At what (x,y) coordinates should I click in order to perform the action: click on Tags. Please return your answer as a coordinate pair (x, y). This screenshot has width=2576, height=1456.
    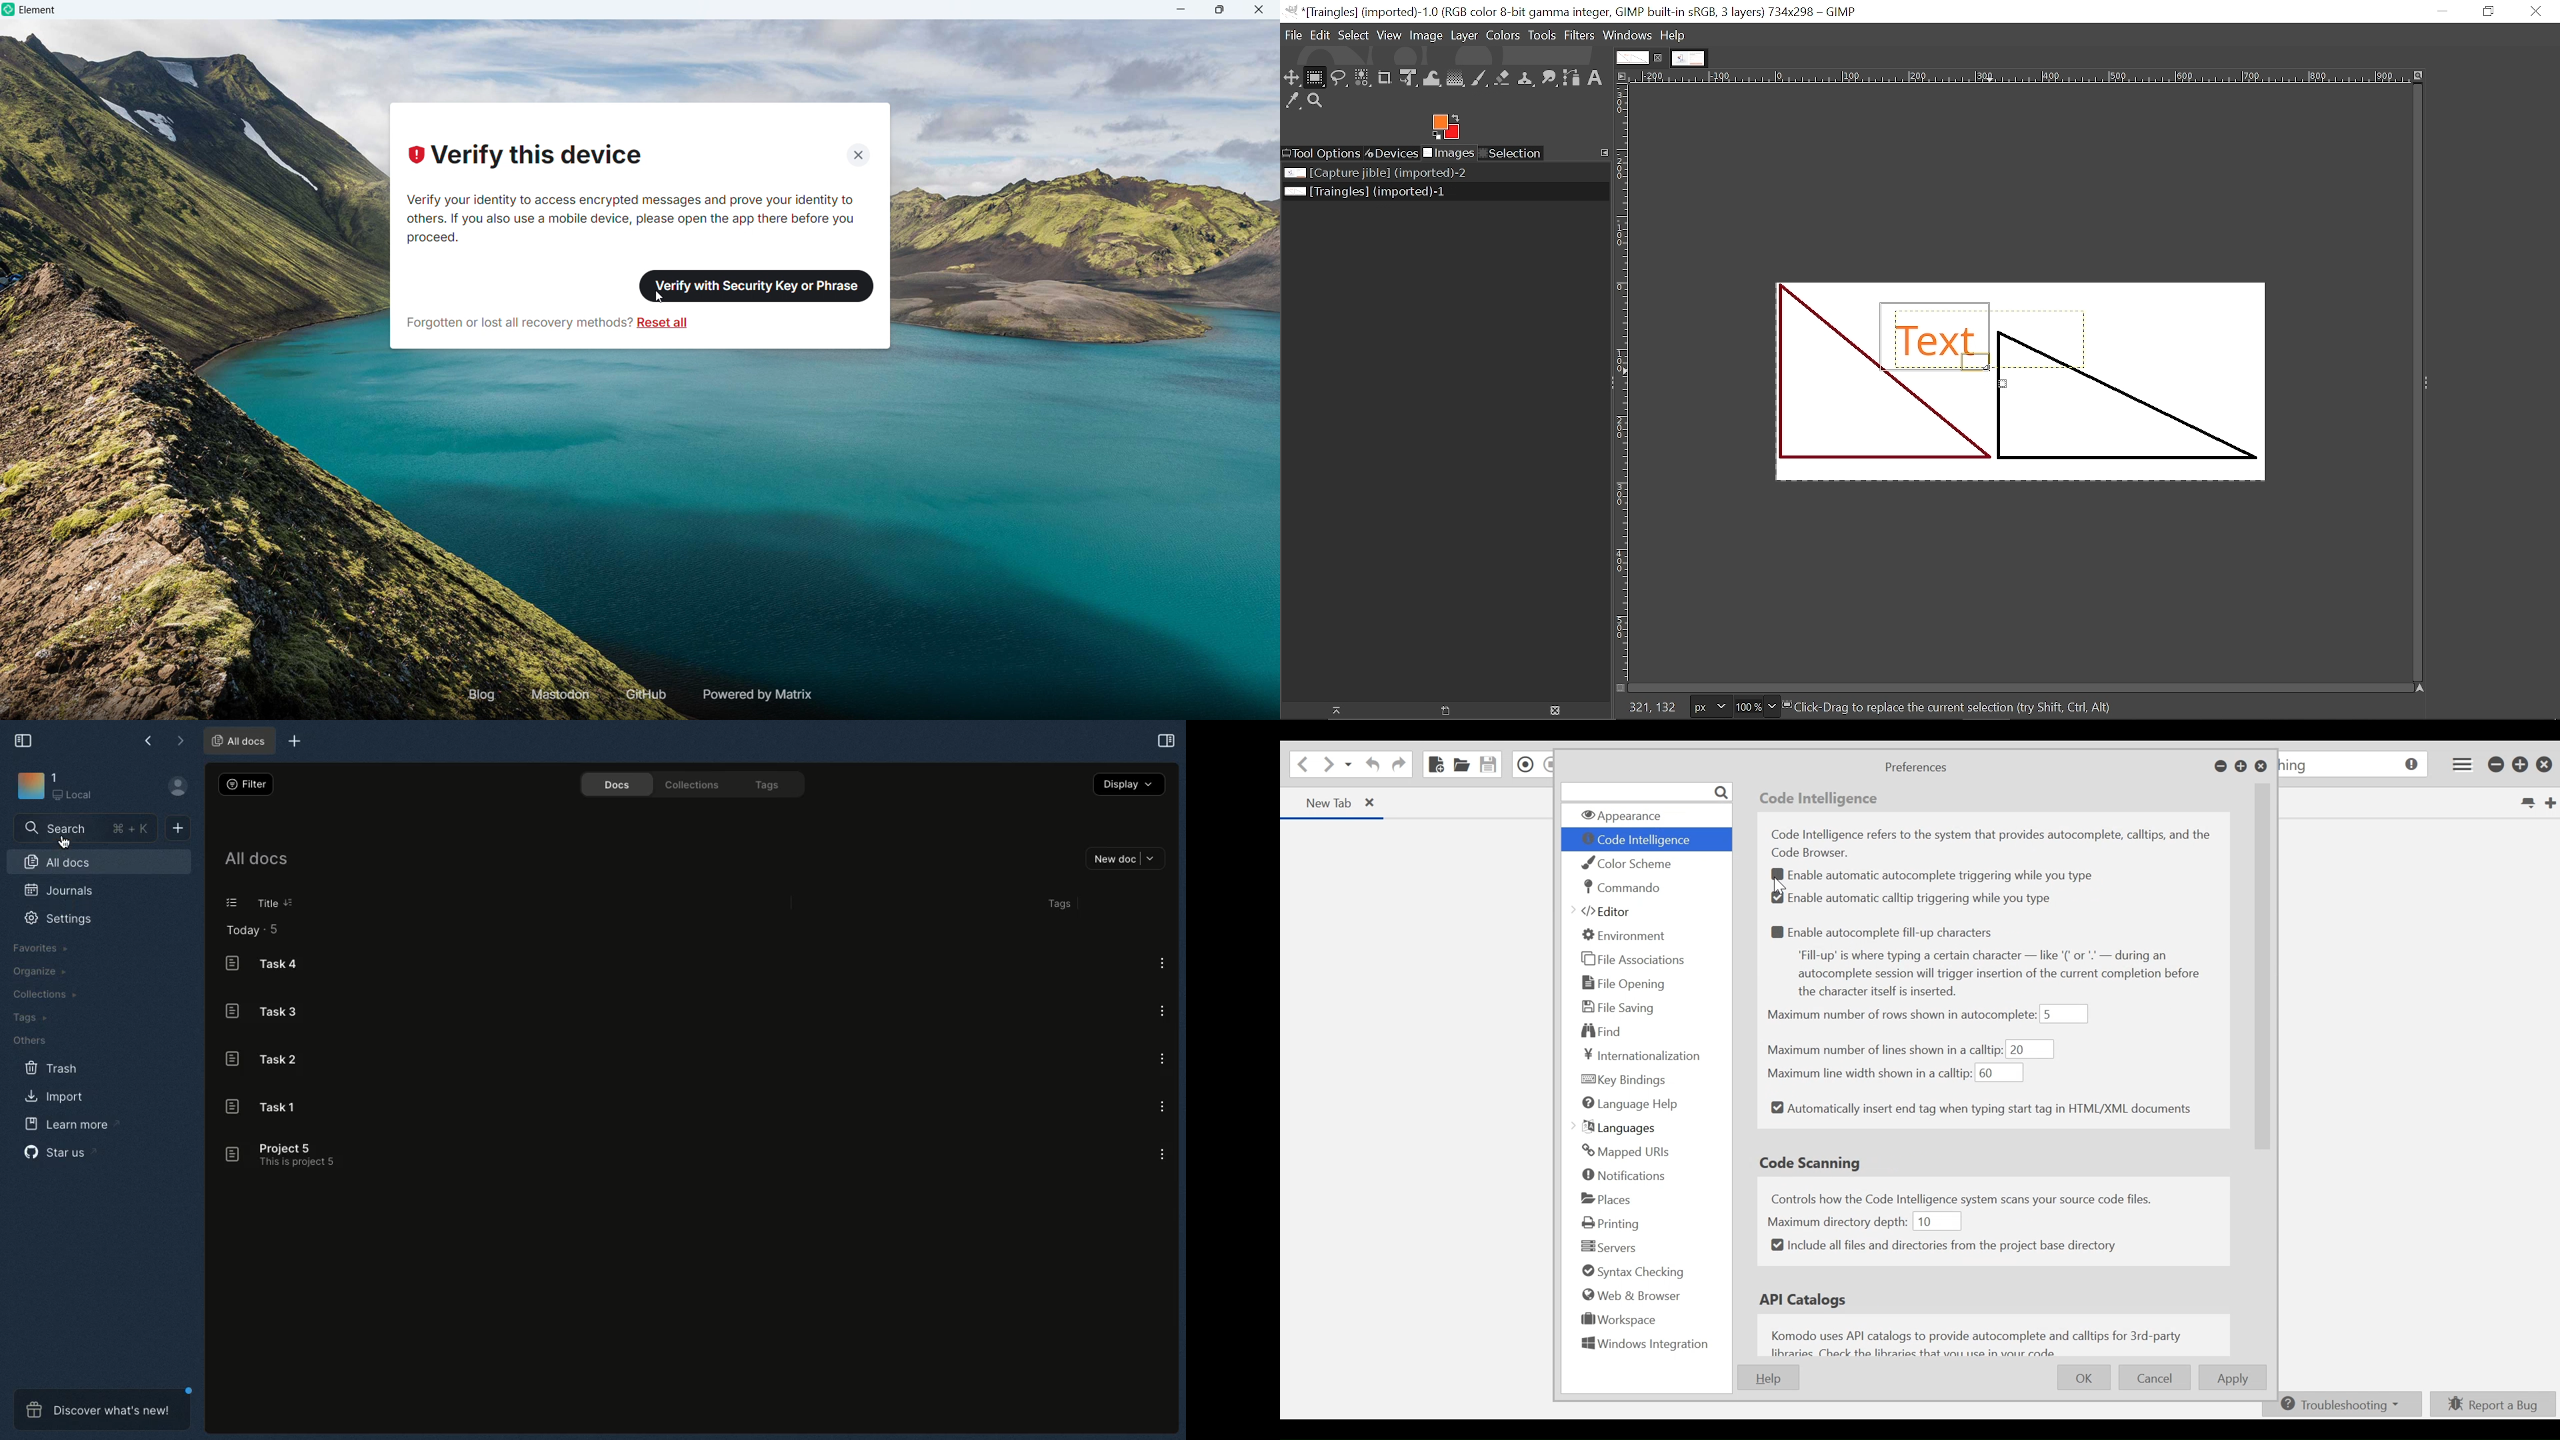
    Looking at the image, I should click on (766, 783).